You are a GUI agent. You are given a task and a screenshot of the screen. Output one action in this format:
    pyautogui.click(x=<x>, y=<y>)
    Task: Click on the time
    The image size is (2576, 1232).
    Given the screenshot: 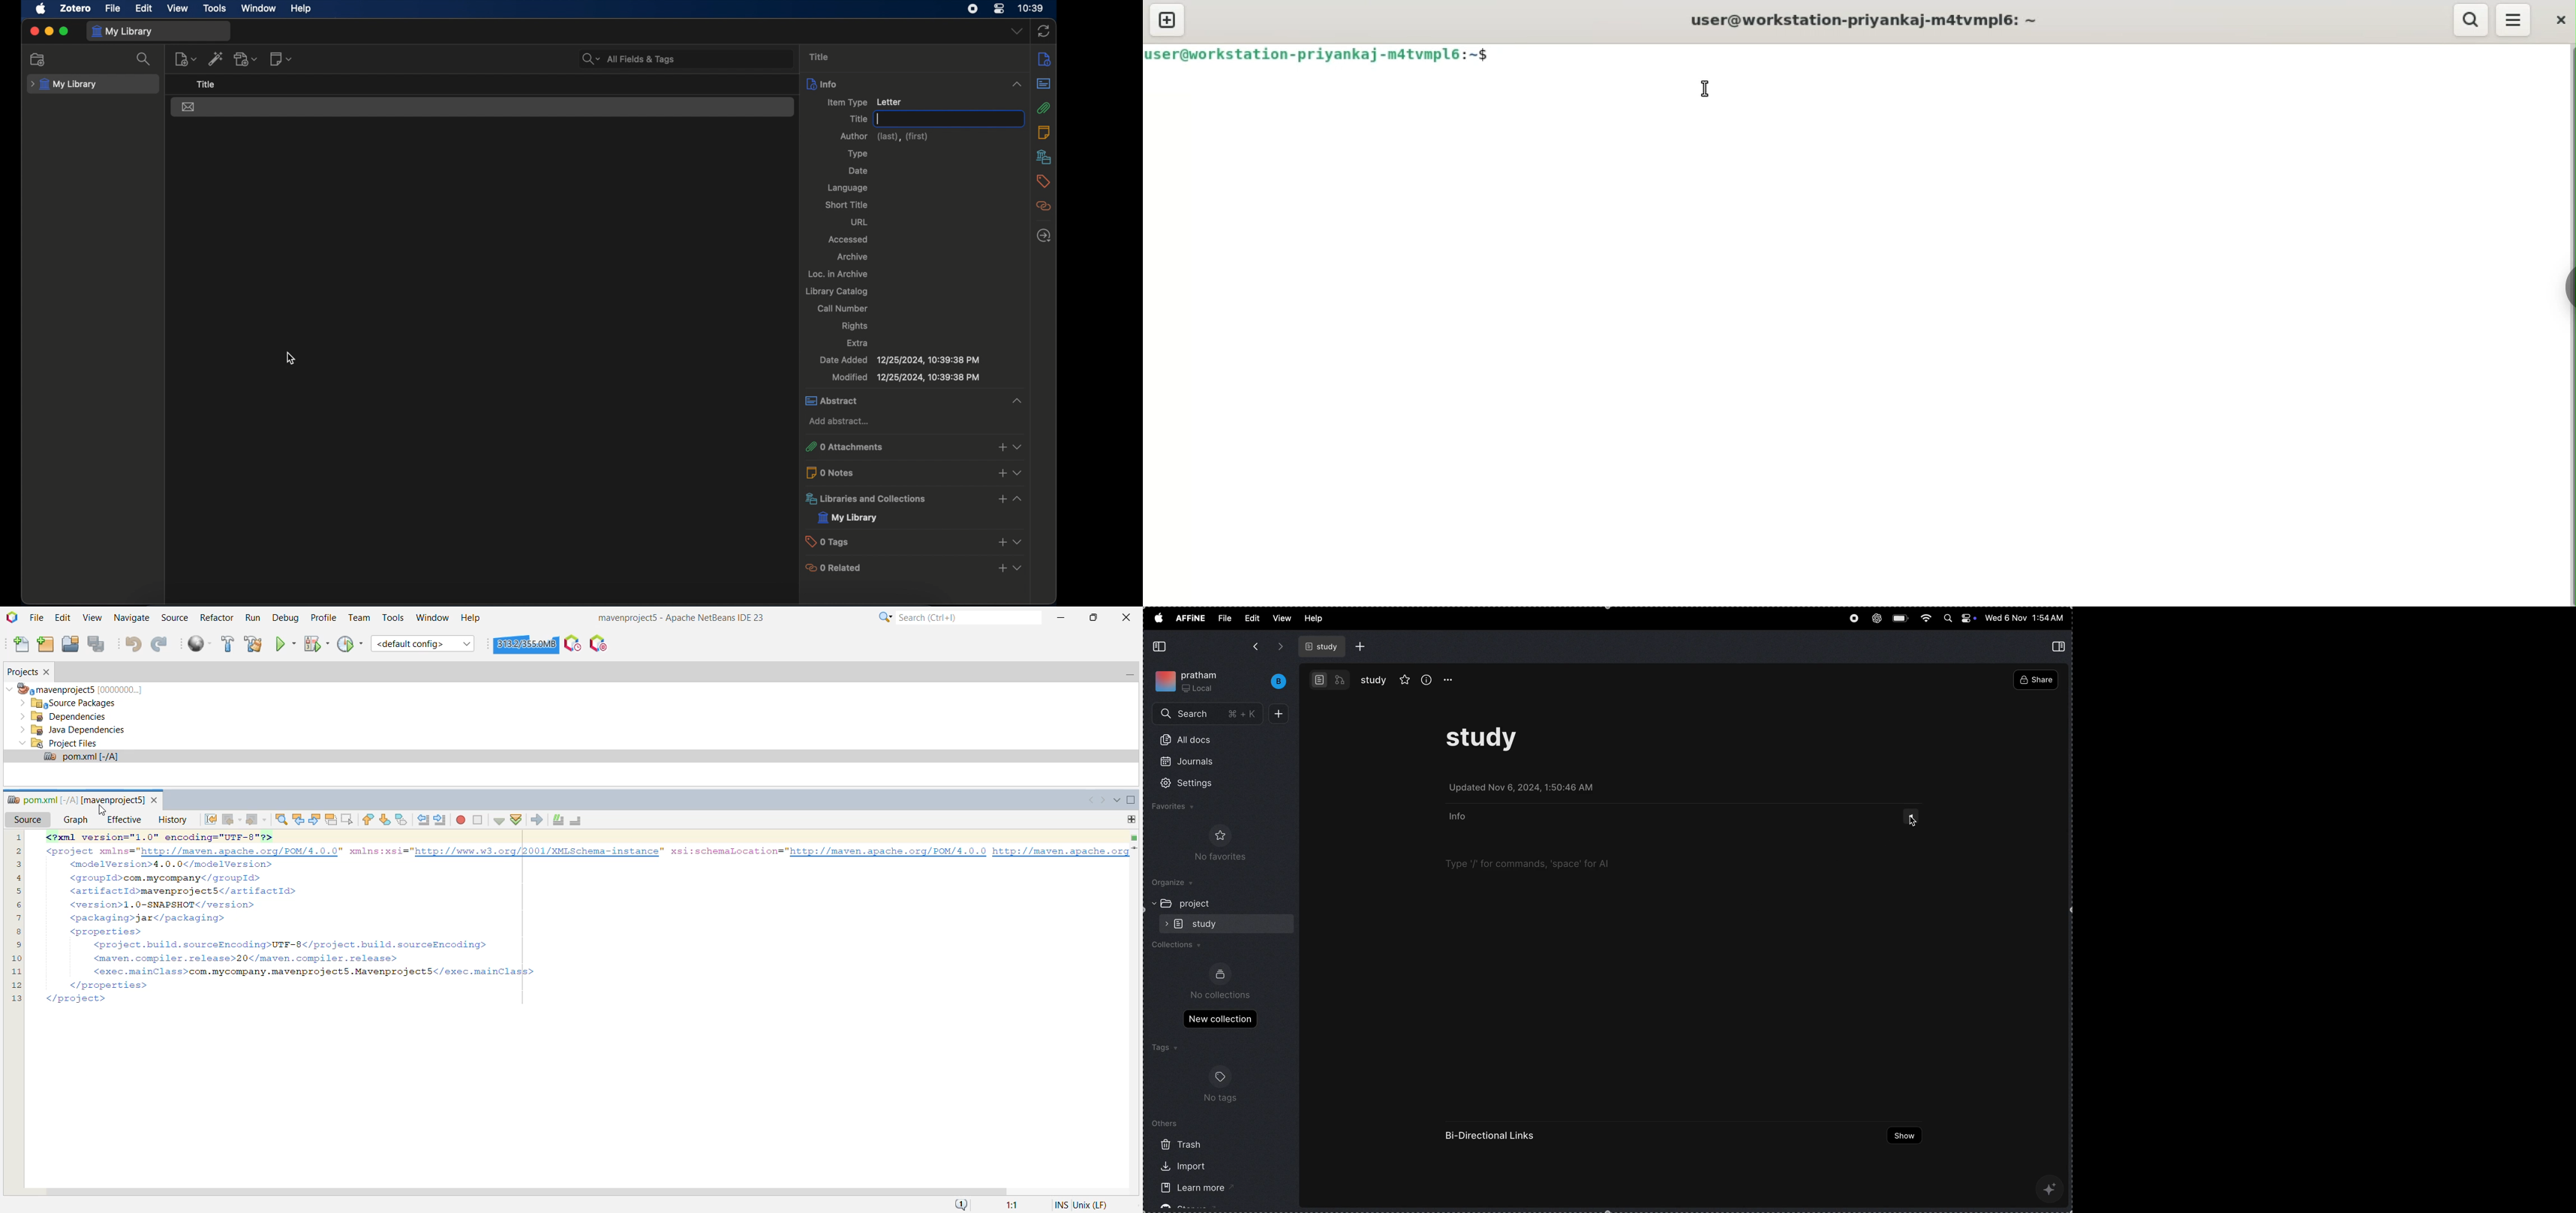 What is the action you would take?
    pyautogui.click(x=1031, y=8)
    